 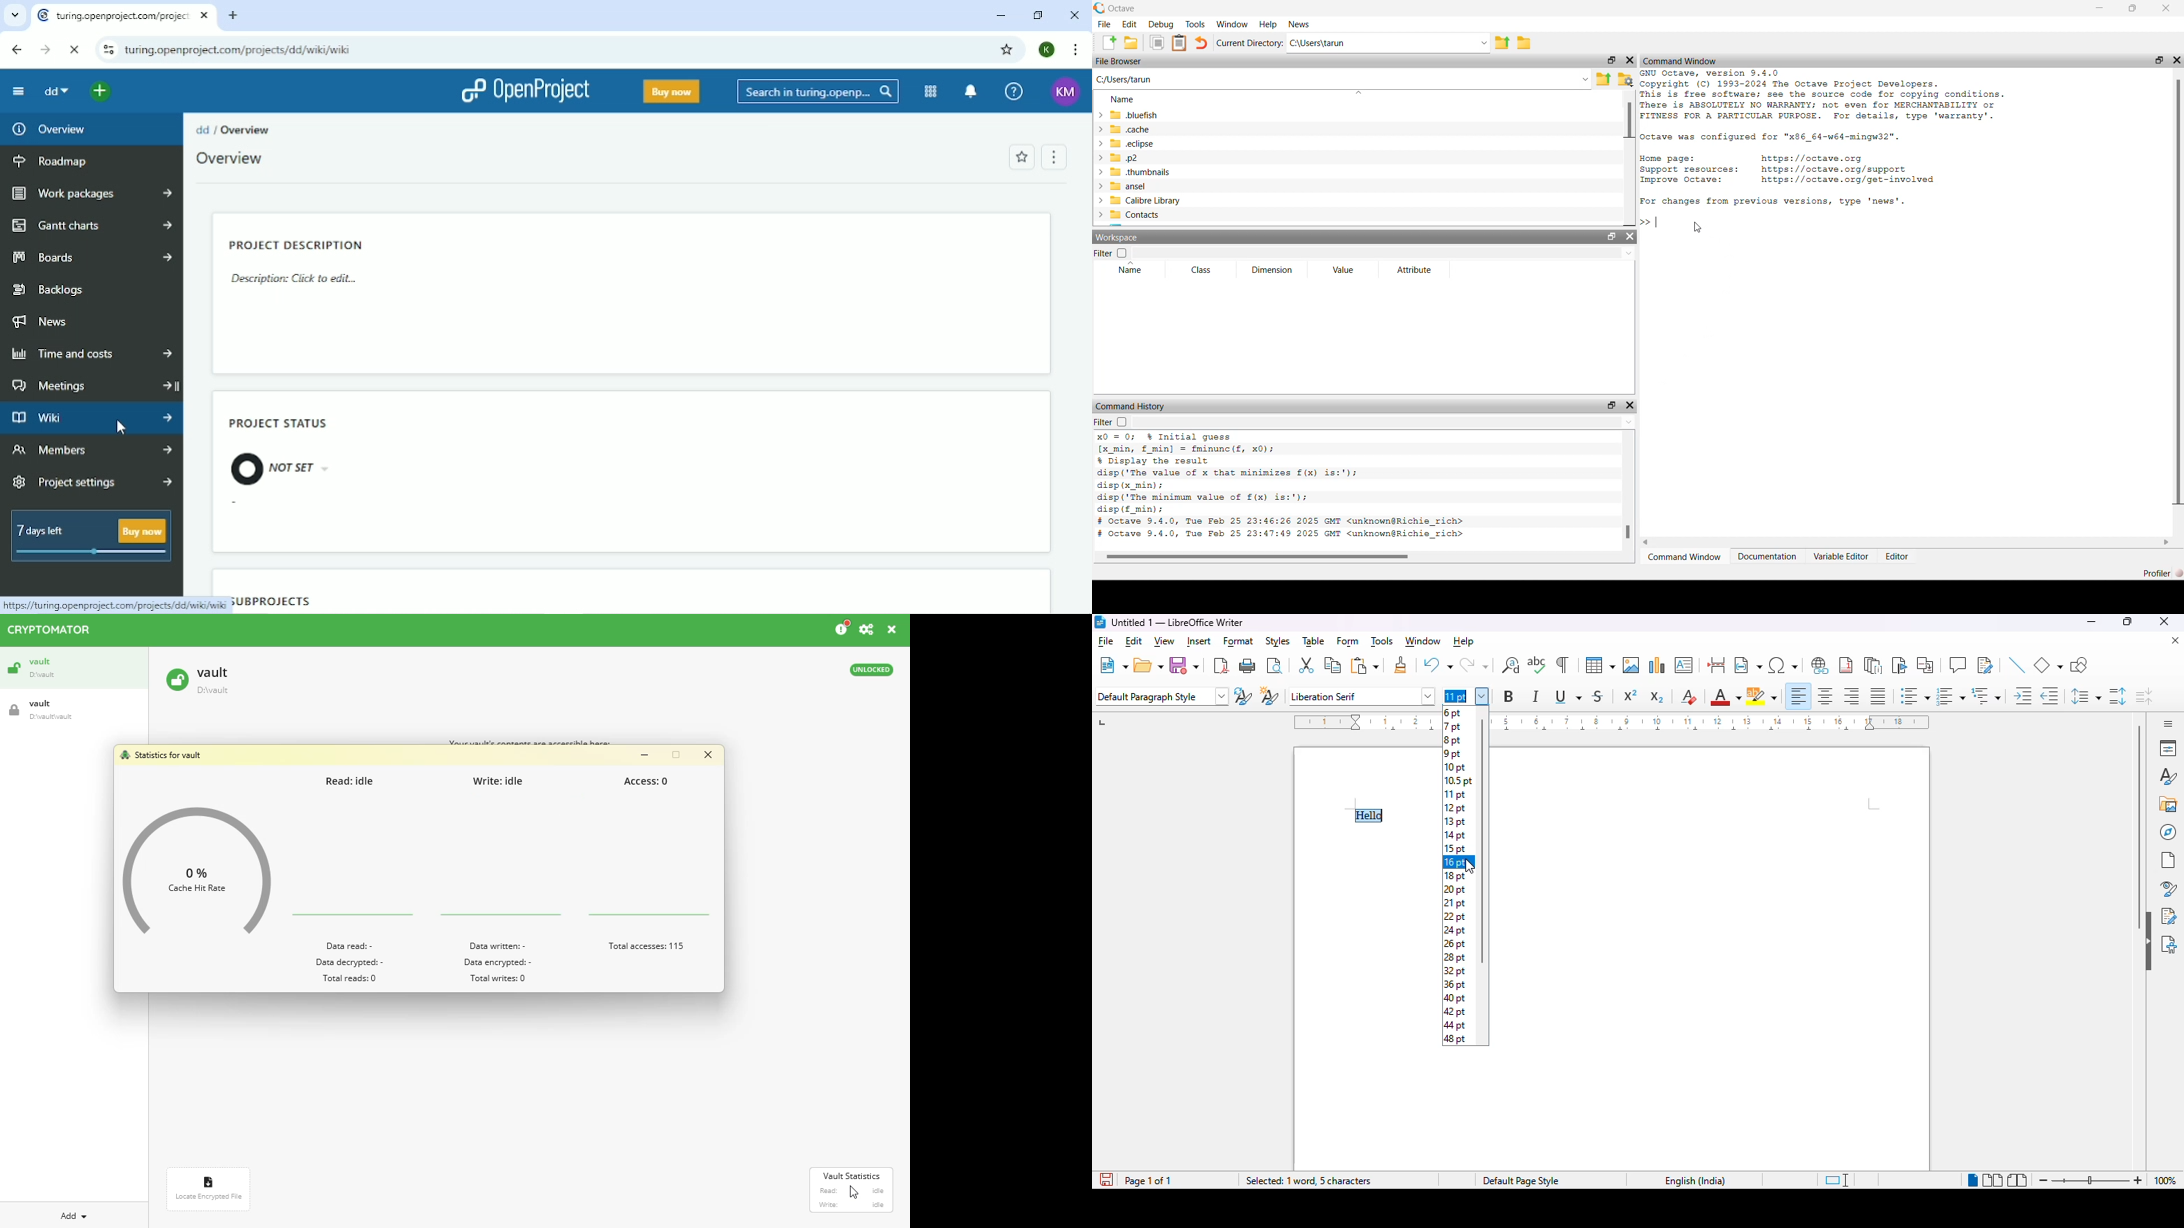 I want to click on 48 pt, so click(x=1453, y=1040).